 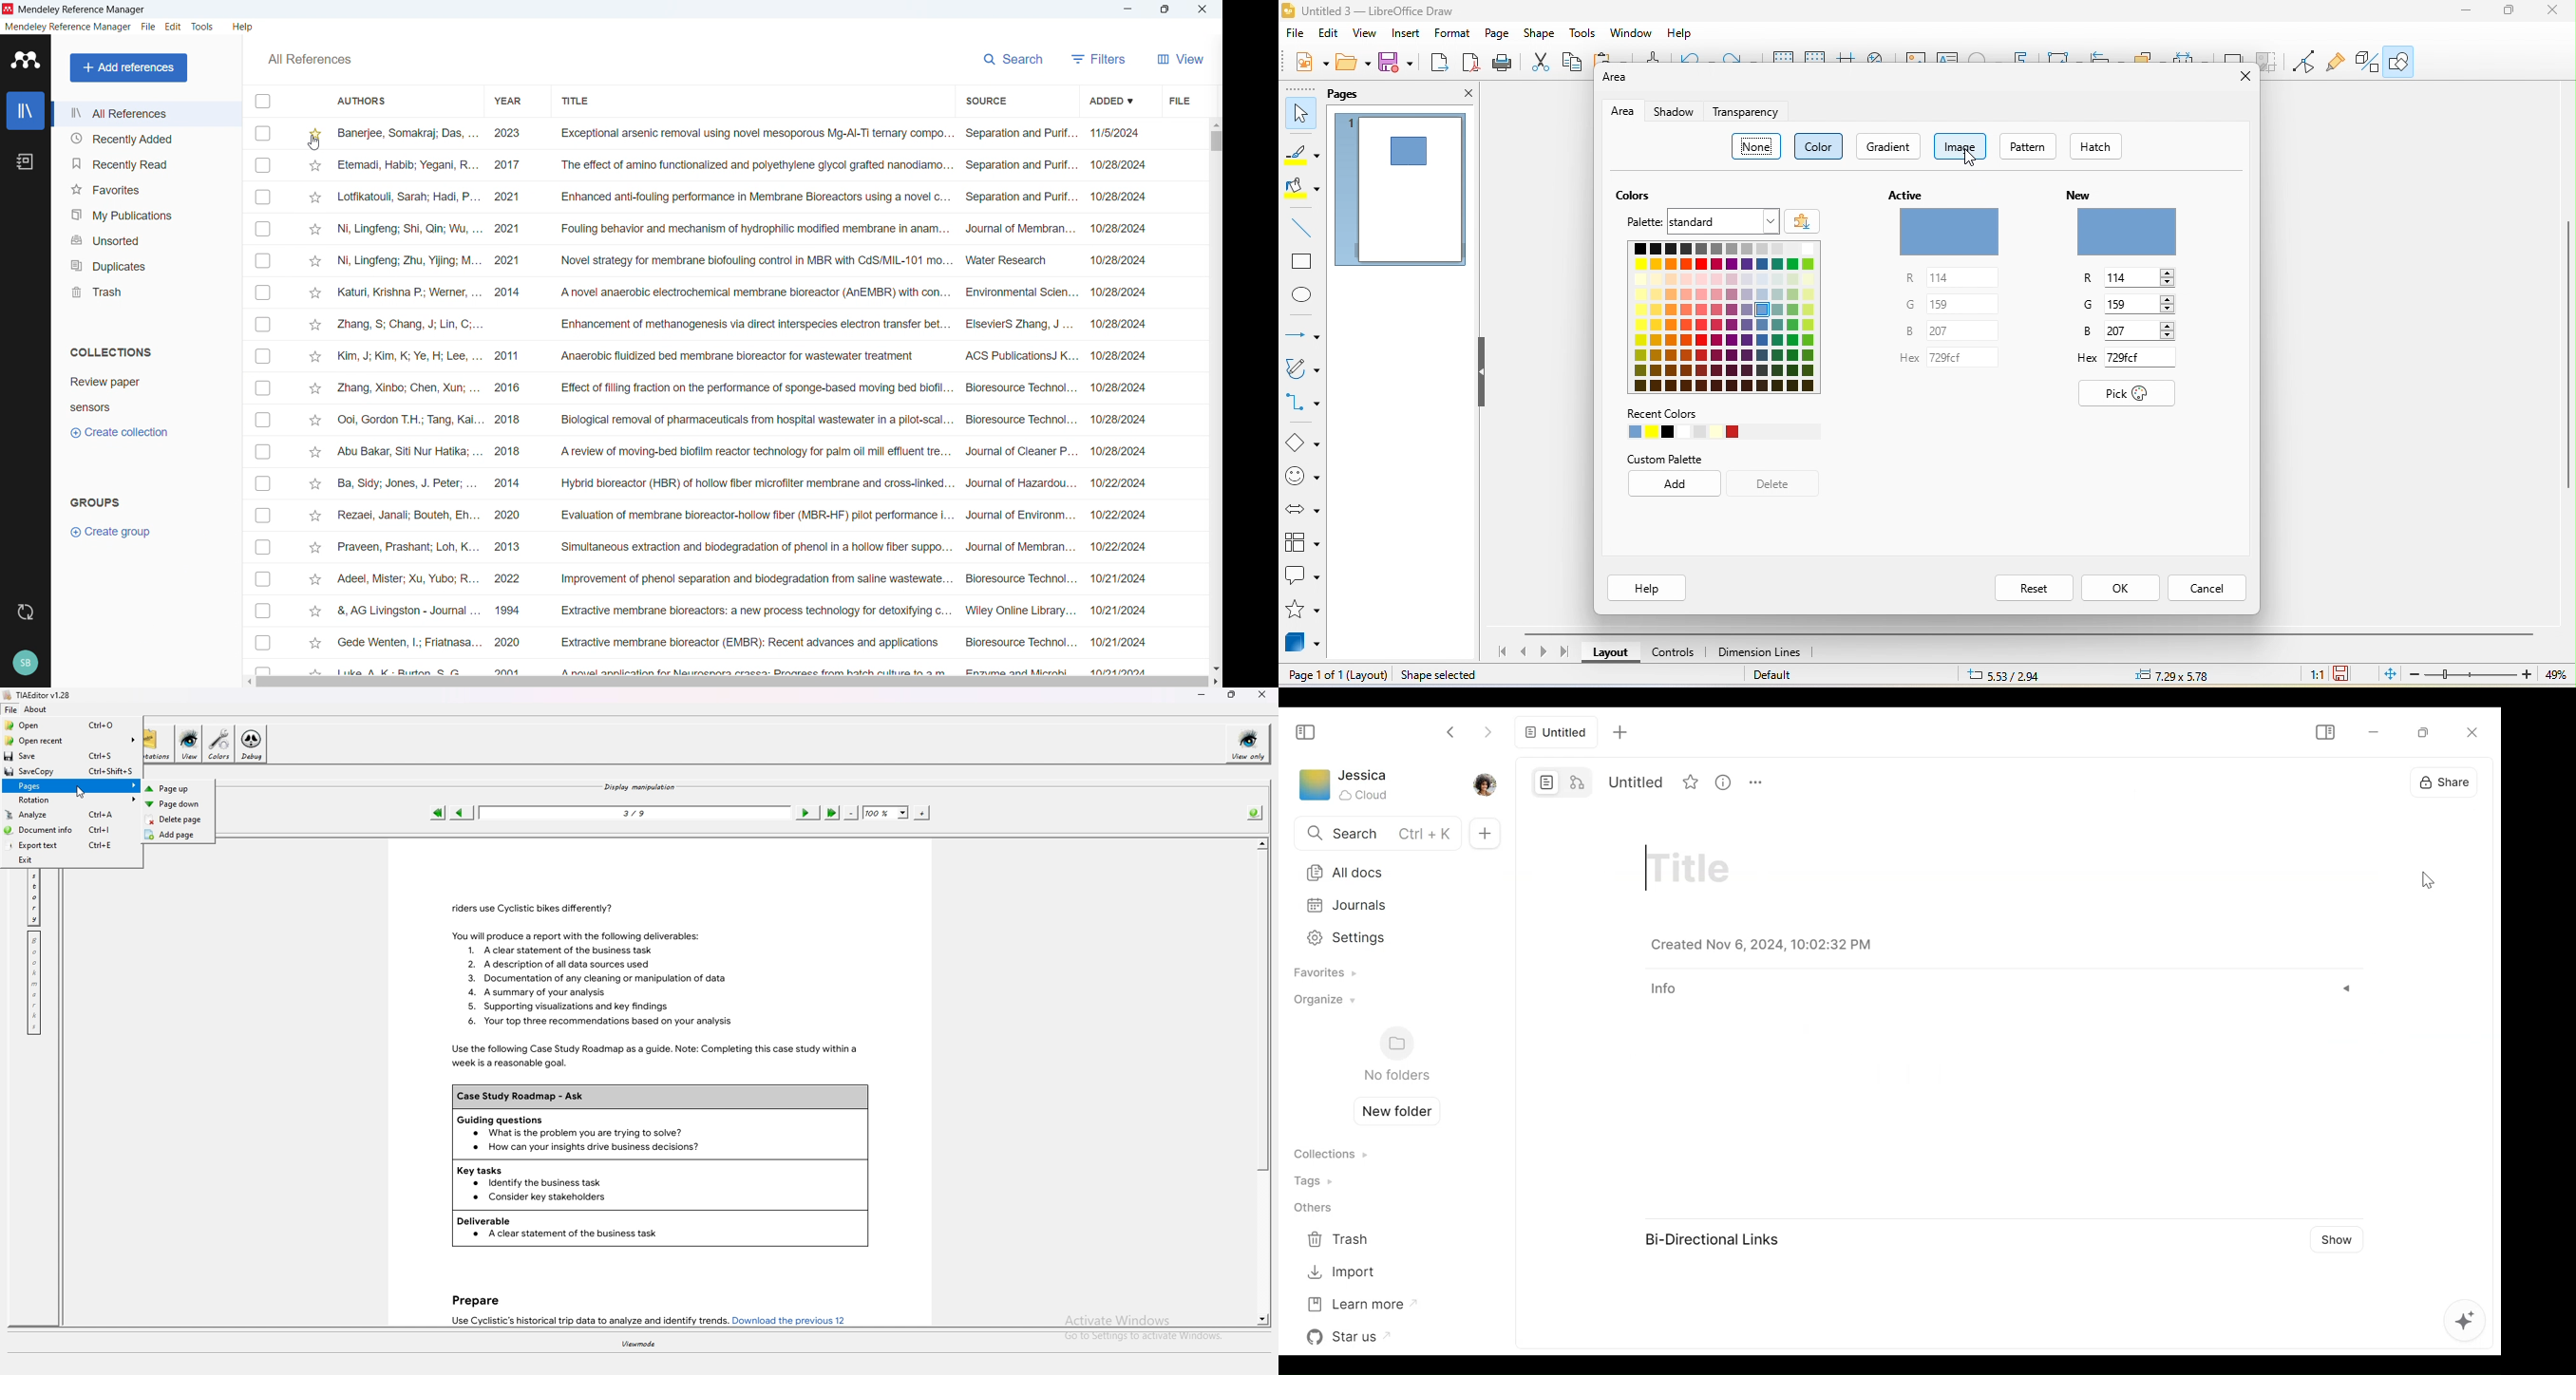 What do you see at coordinates (1215, 125) in the screenshot?
I see `Scroll up ` at bounding box center [1215, 125].